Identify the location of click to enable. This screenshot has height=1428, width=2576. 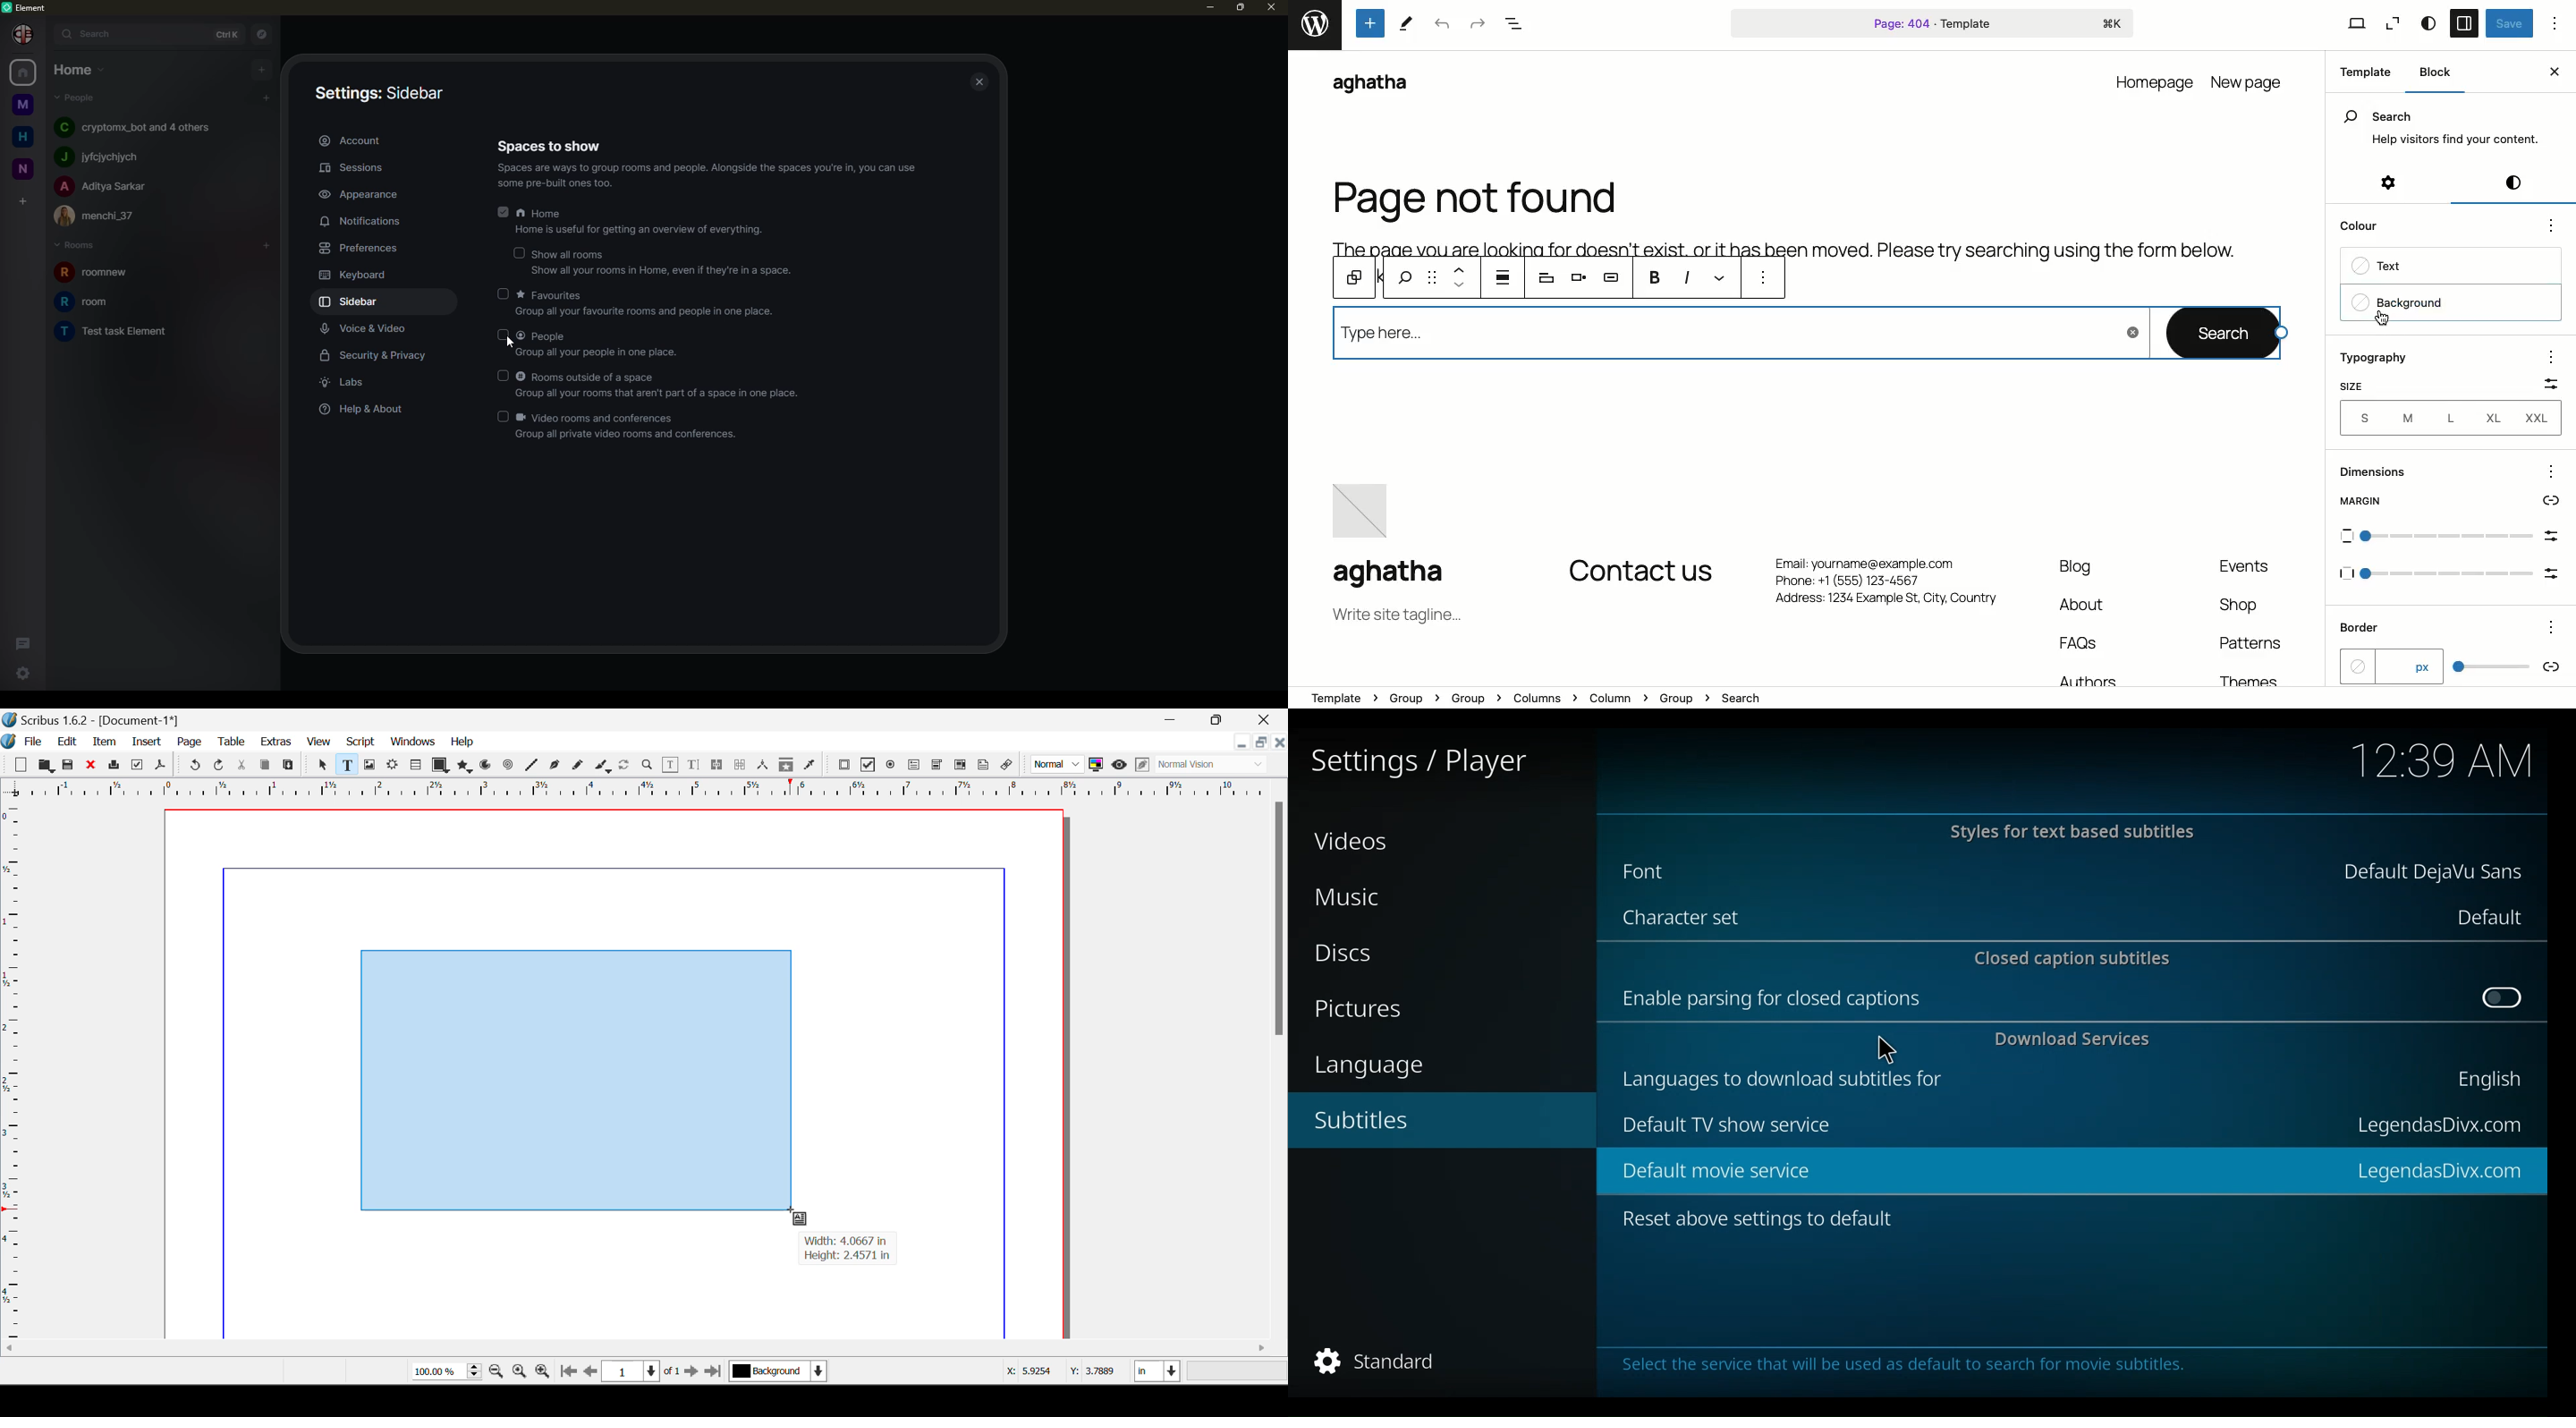
(521, 252).